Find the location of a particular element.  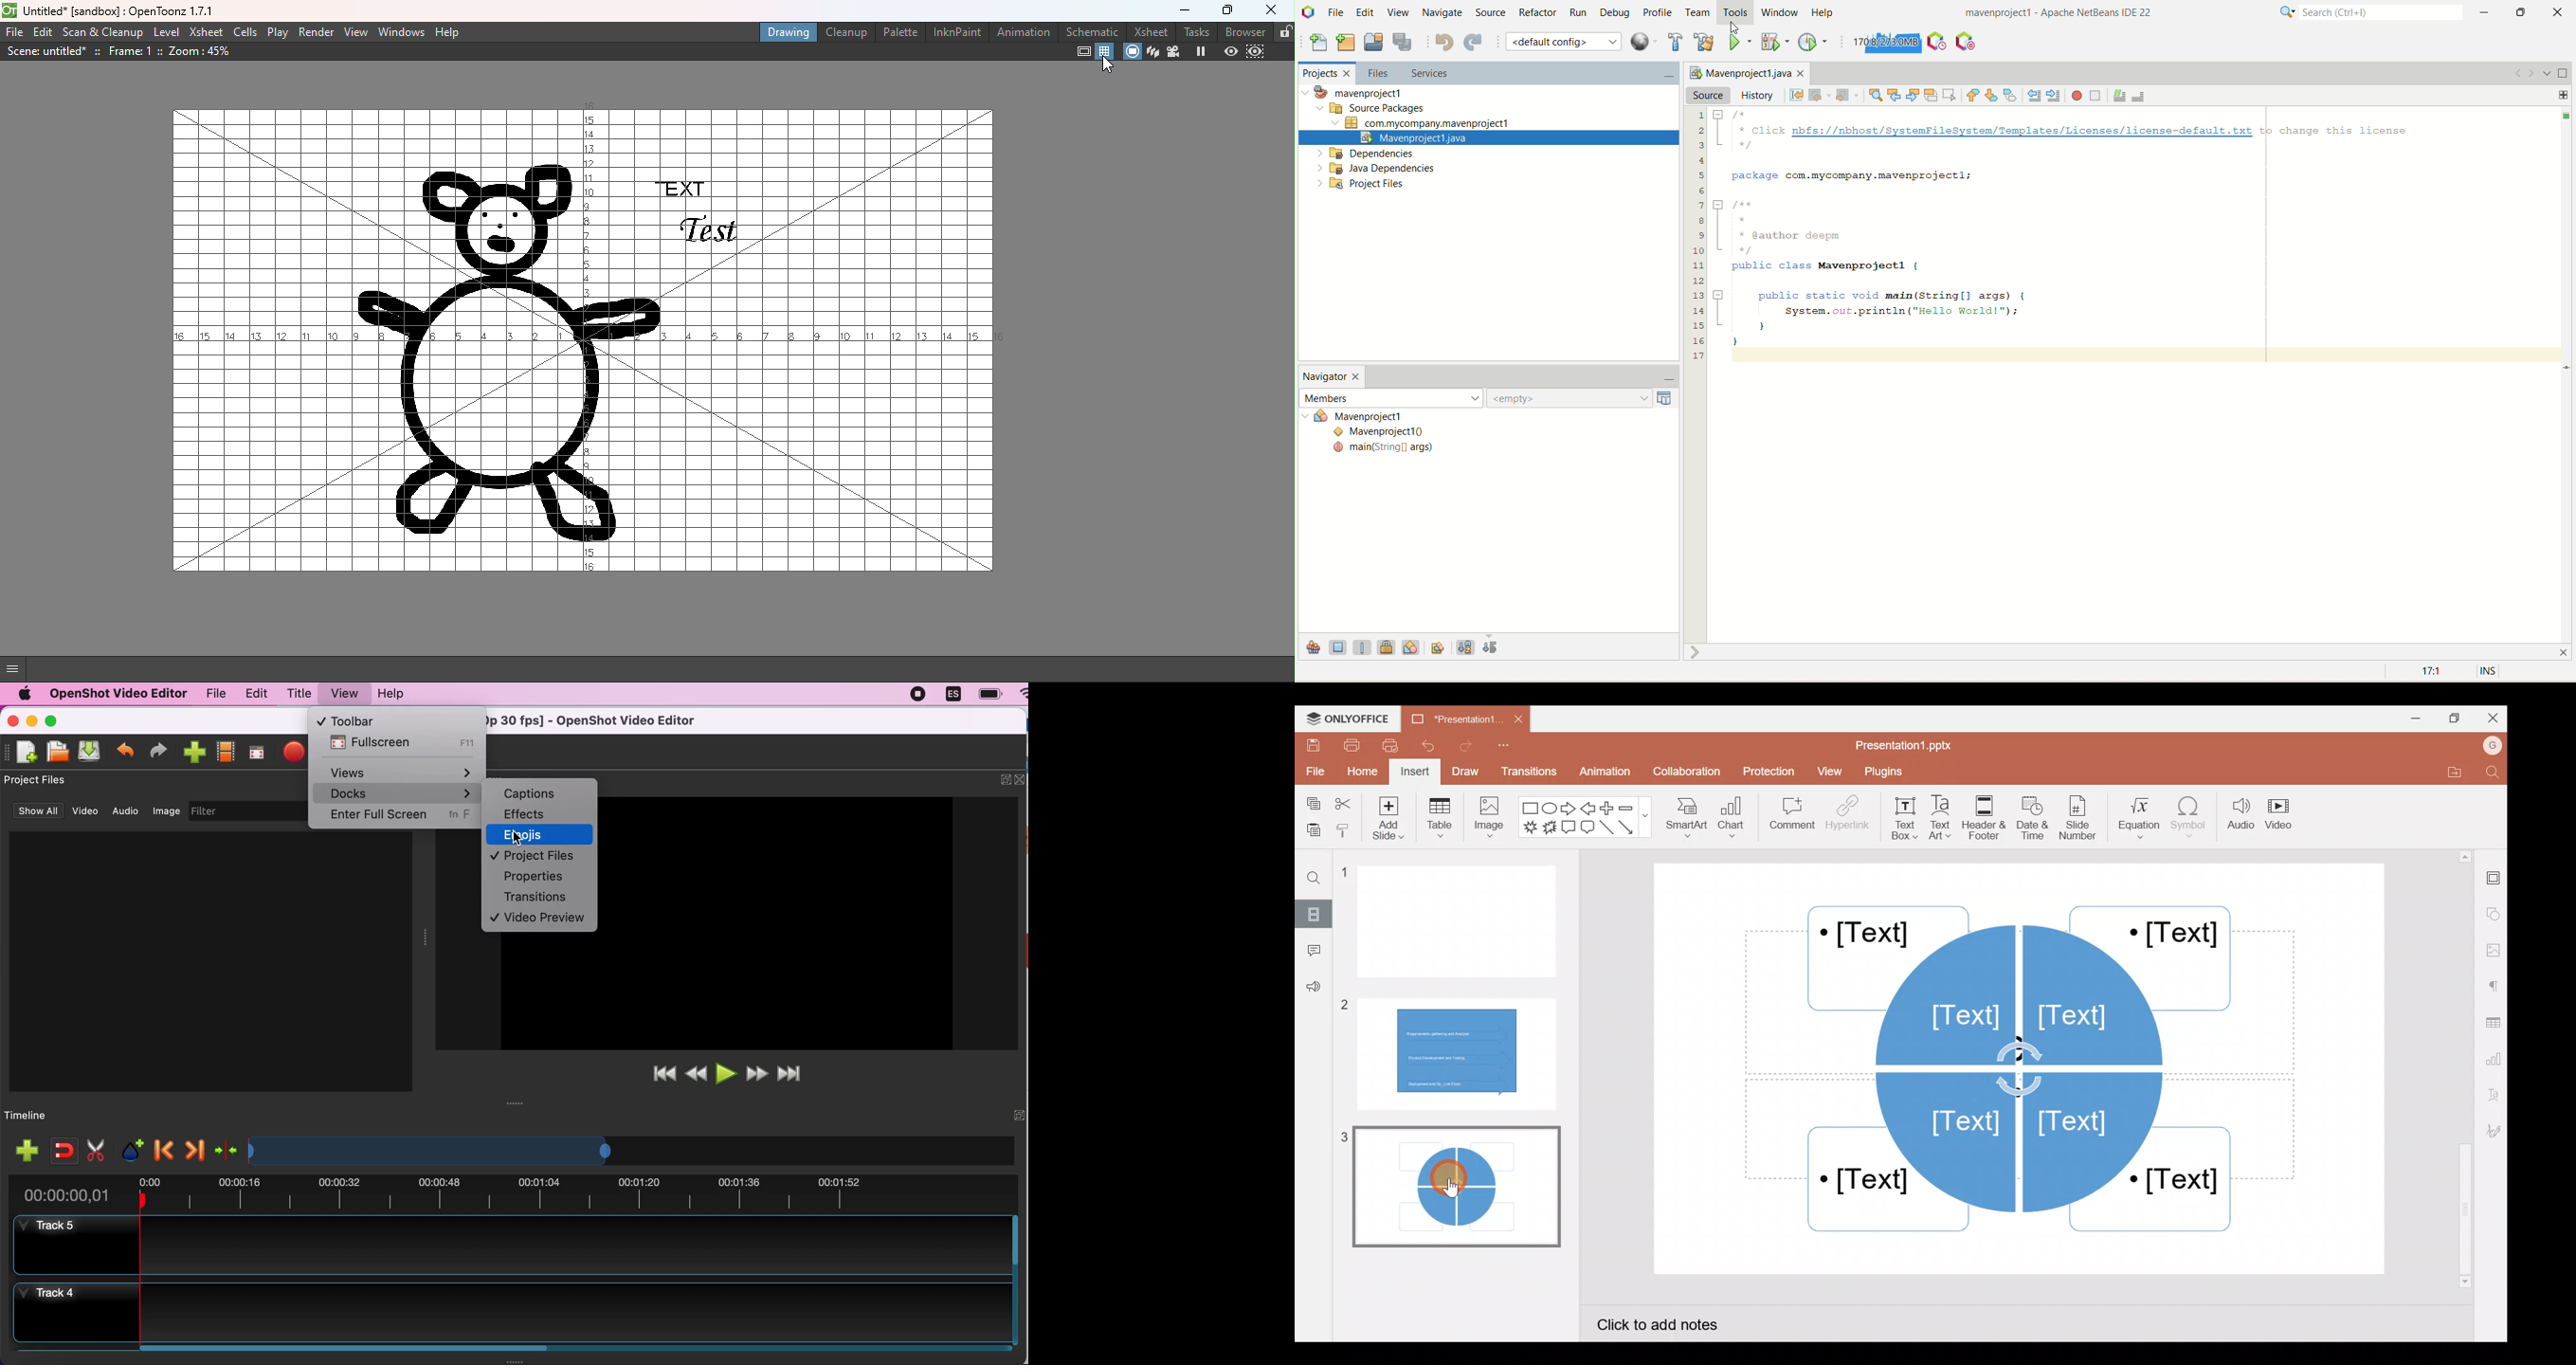

edit is located at coordinates (253, 693).